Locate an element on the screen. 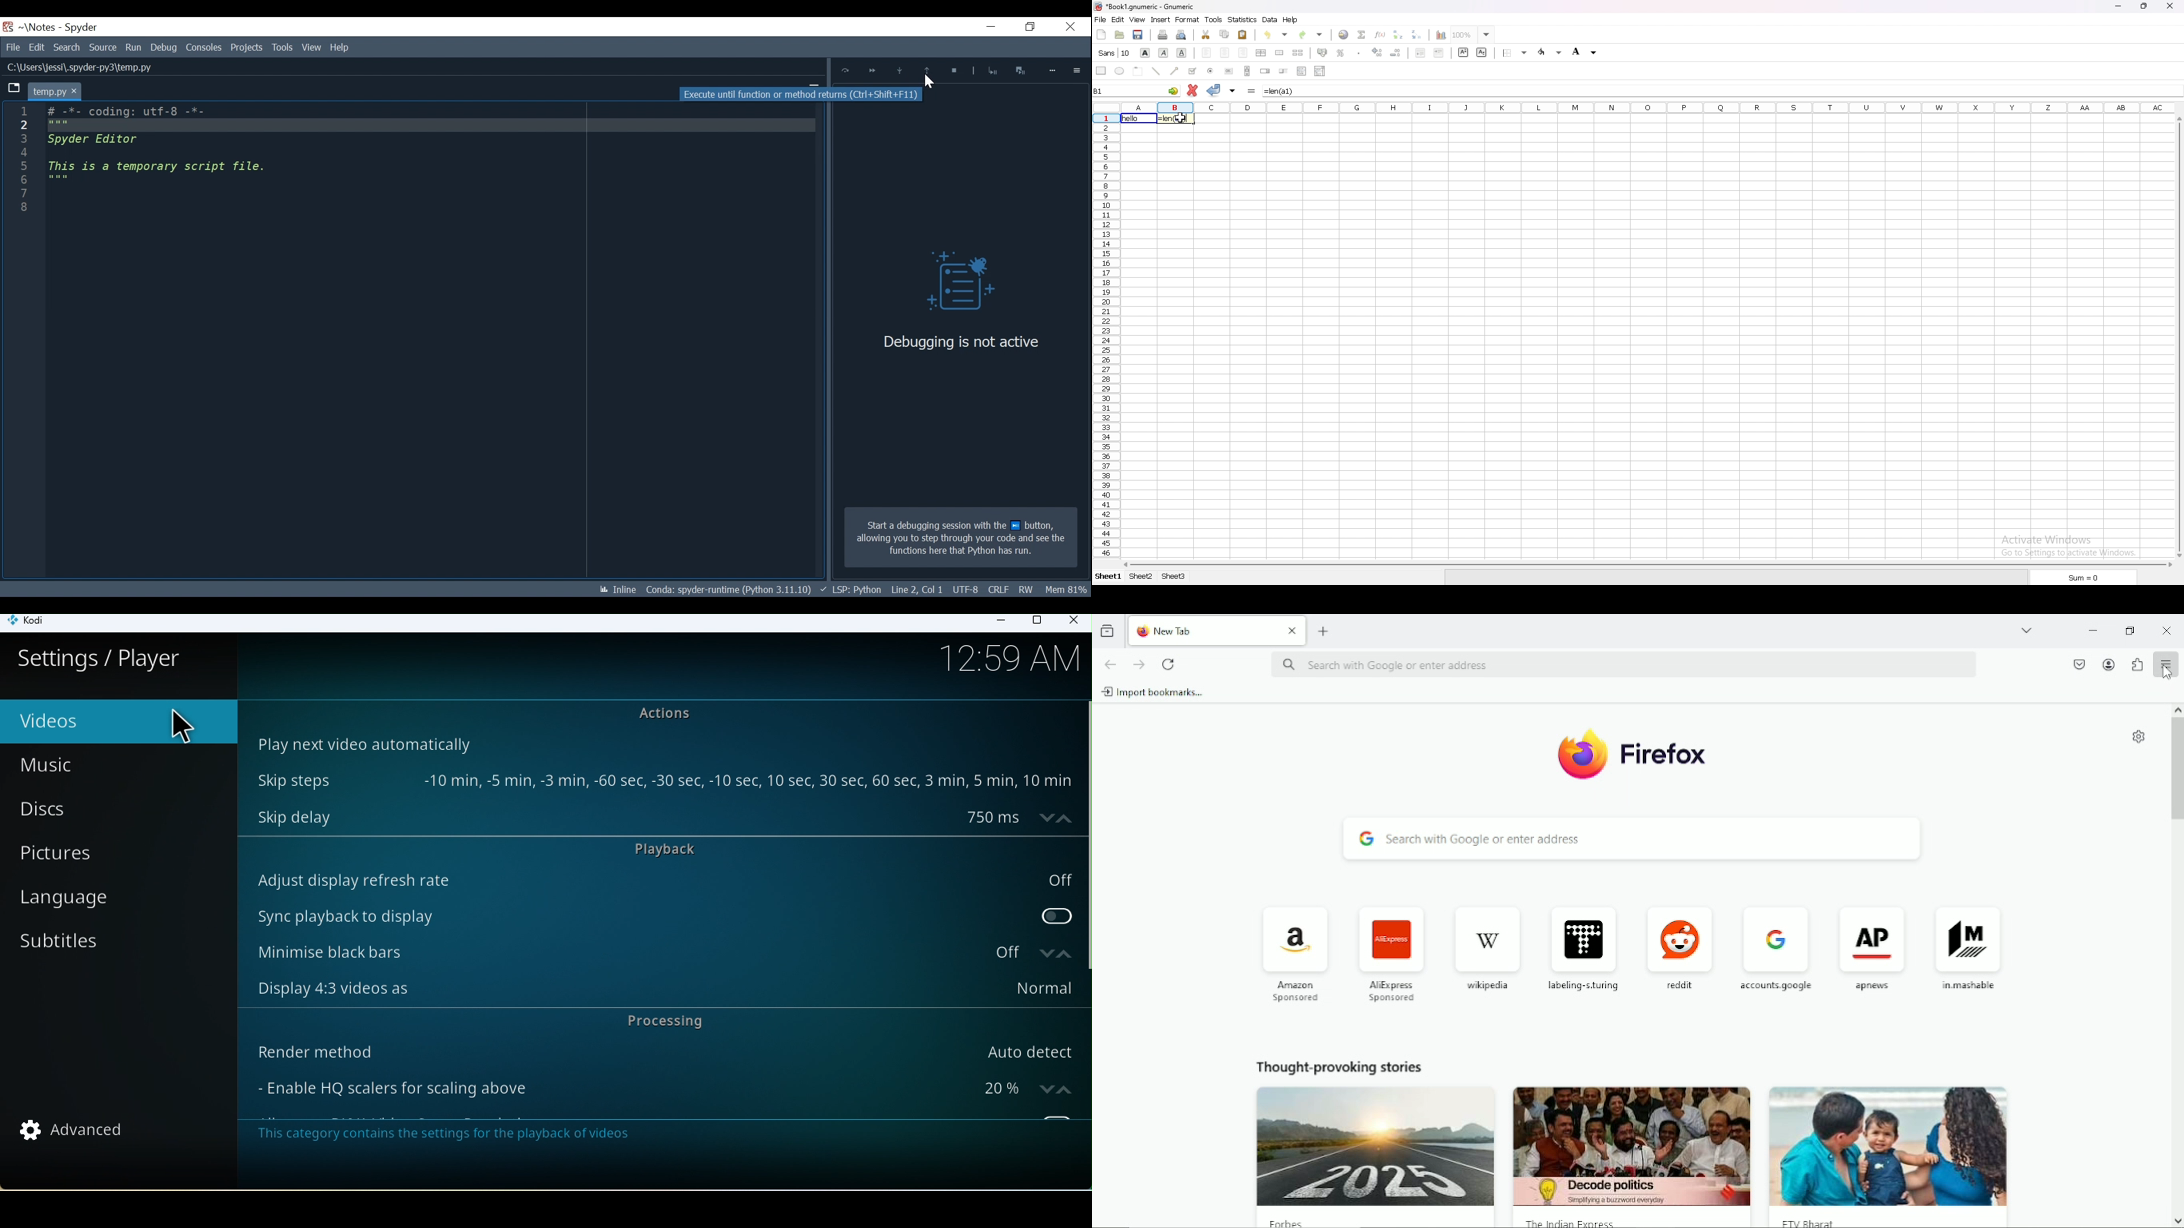  tools is located at coordinates (1213, 19).